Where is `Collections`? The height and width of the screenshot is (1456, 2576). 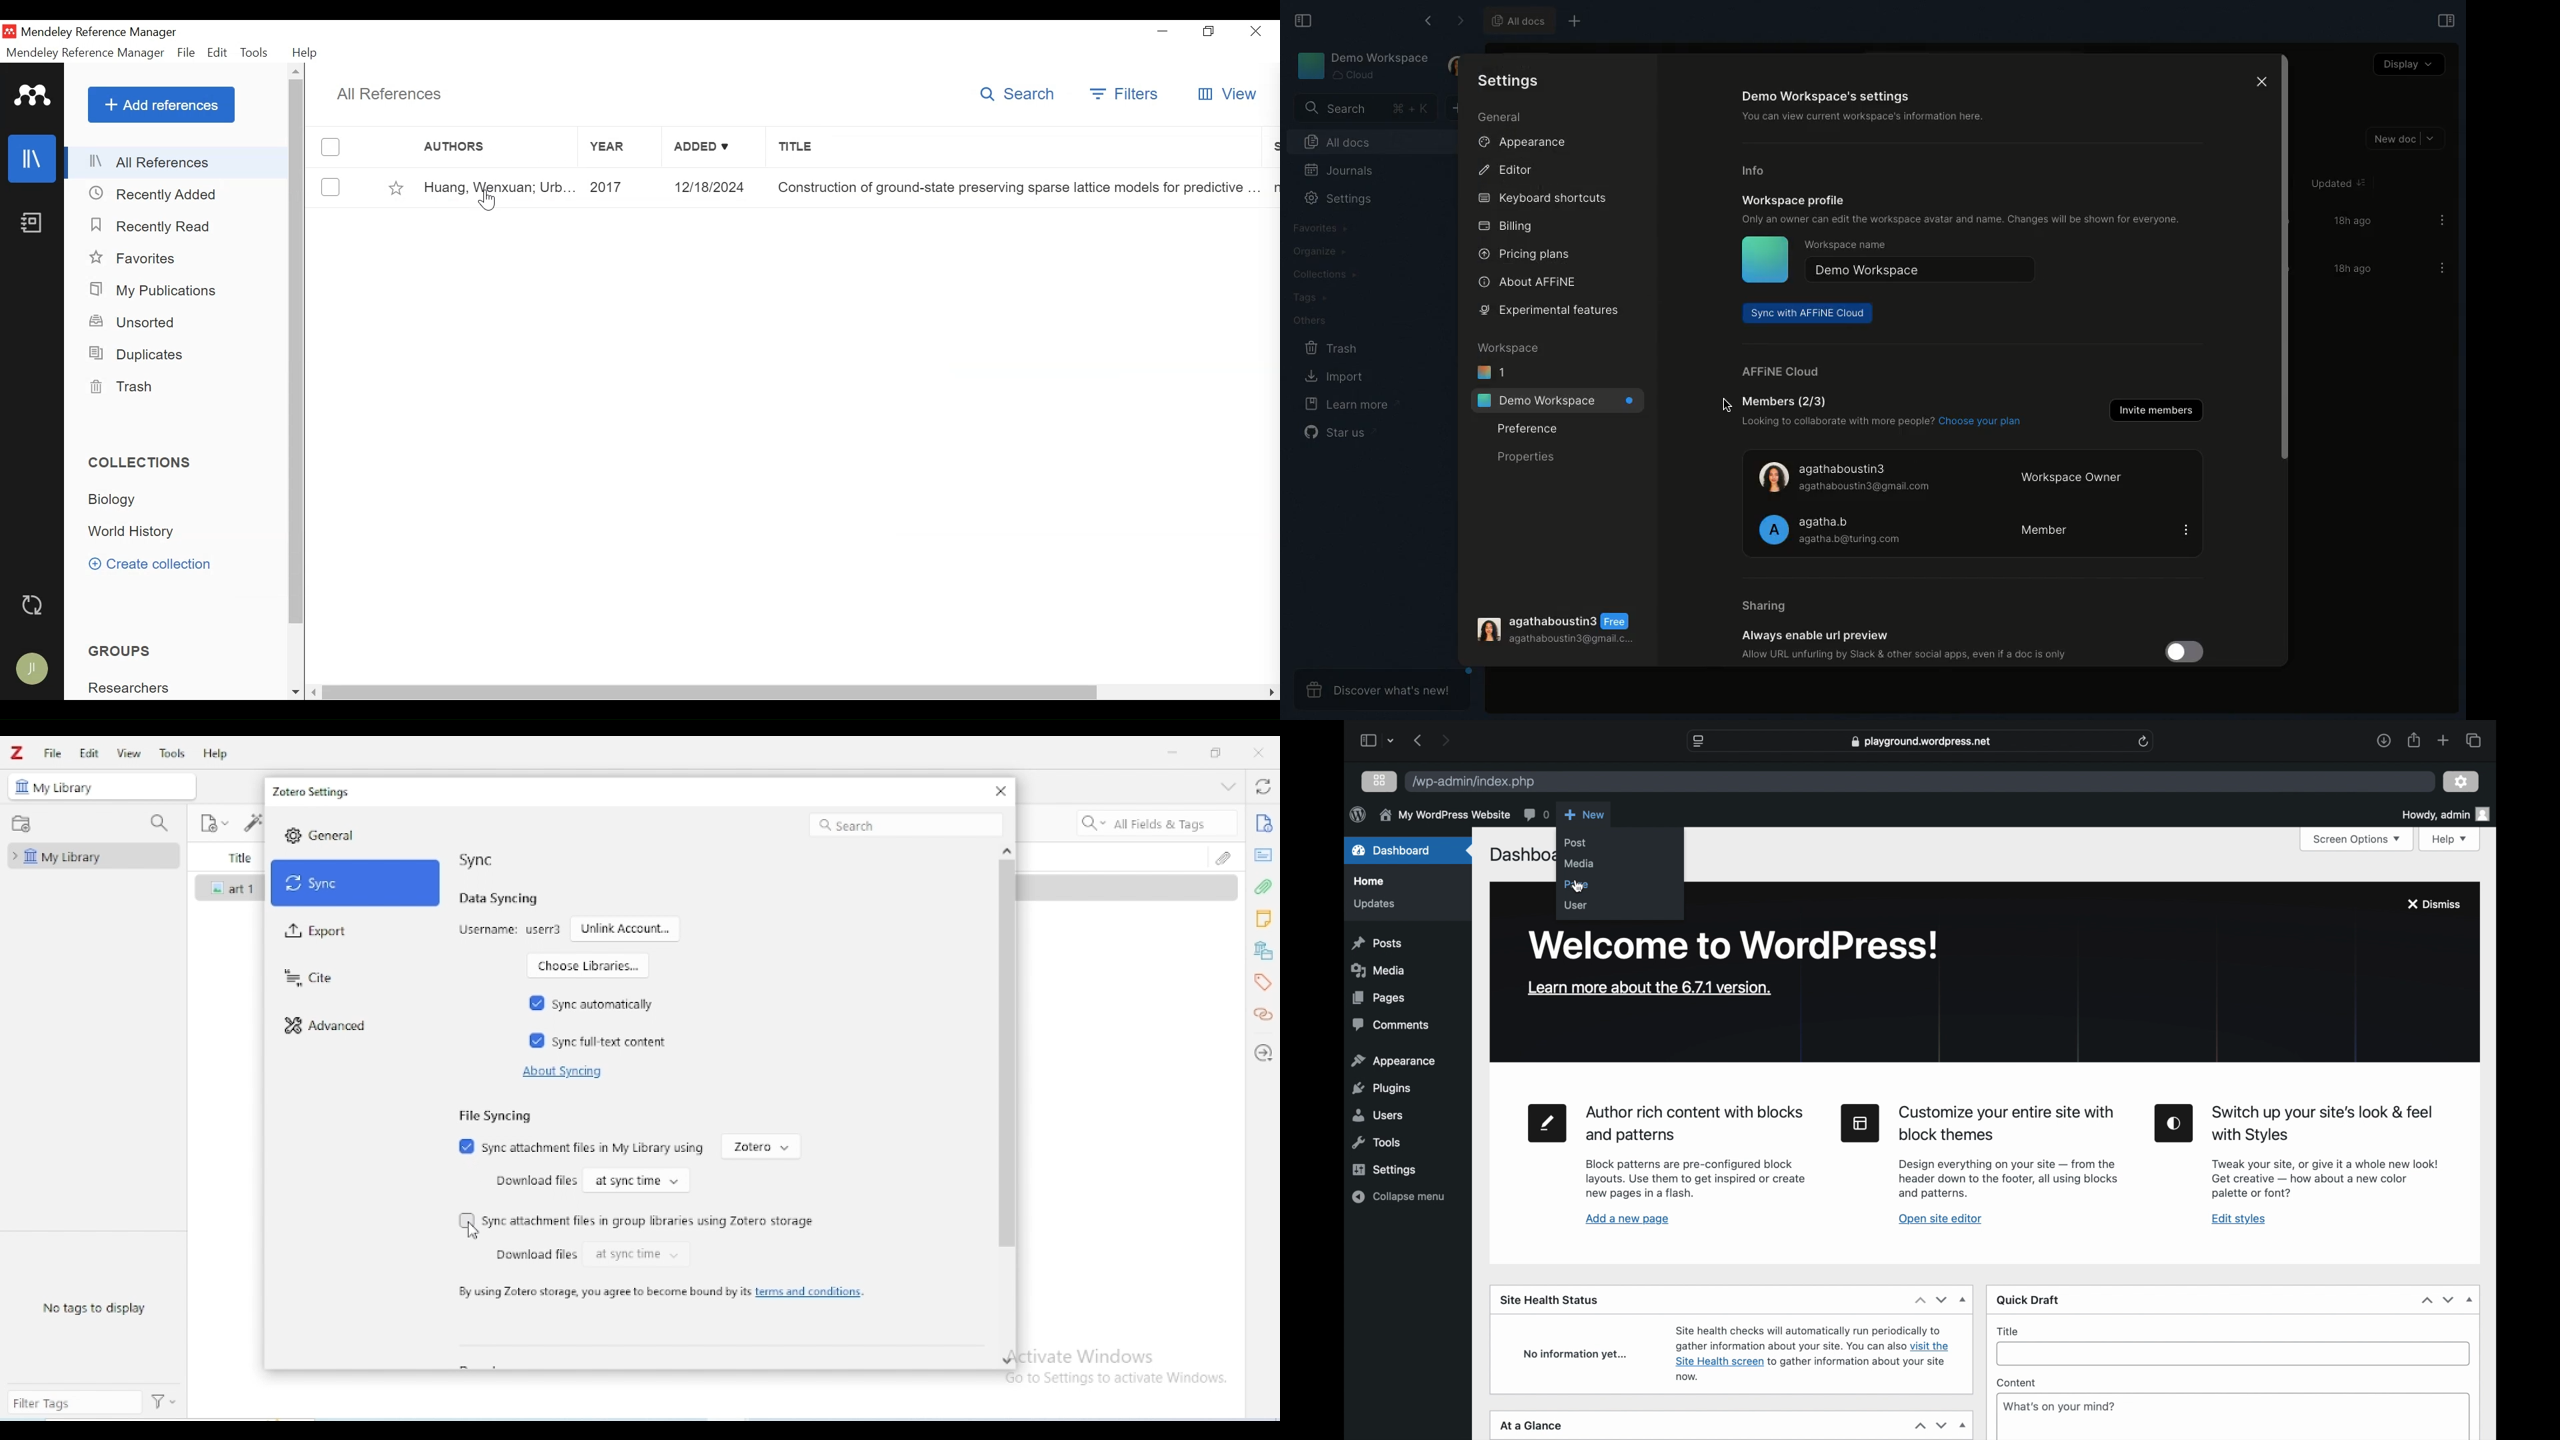
Collections is located at coordinates (142, 461).